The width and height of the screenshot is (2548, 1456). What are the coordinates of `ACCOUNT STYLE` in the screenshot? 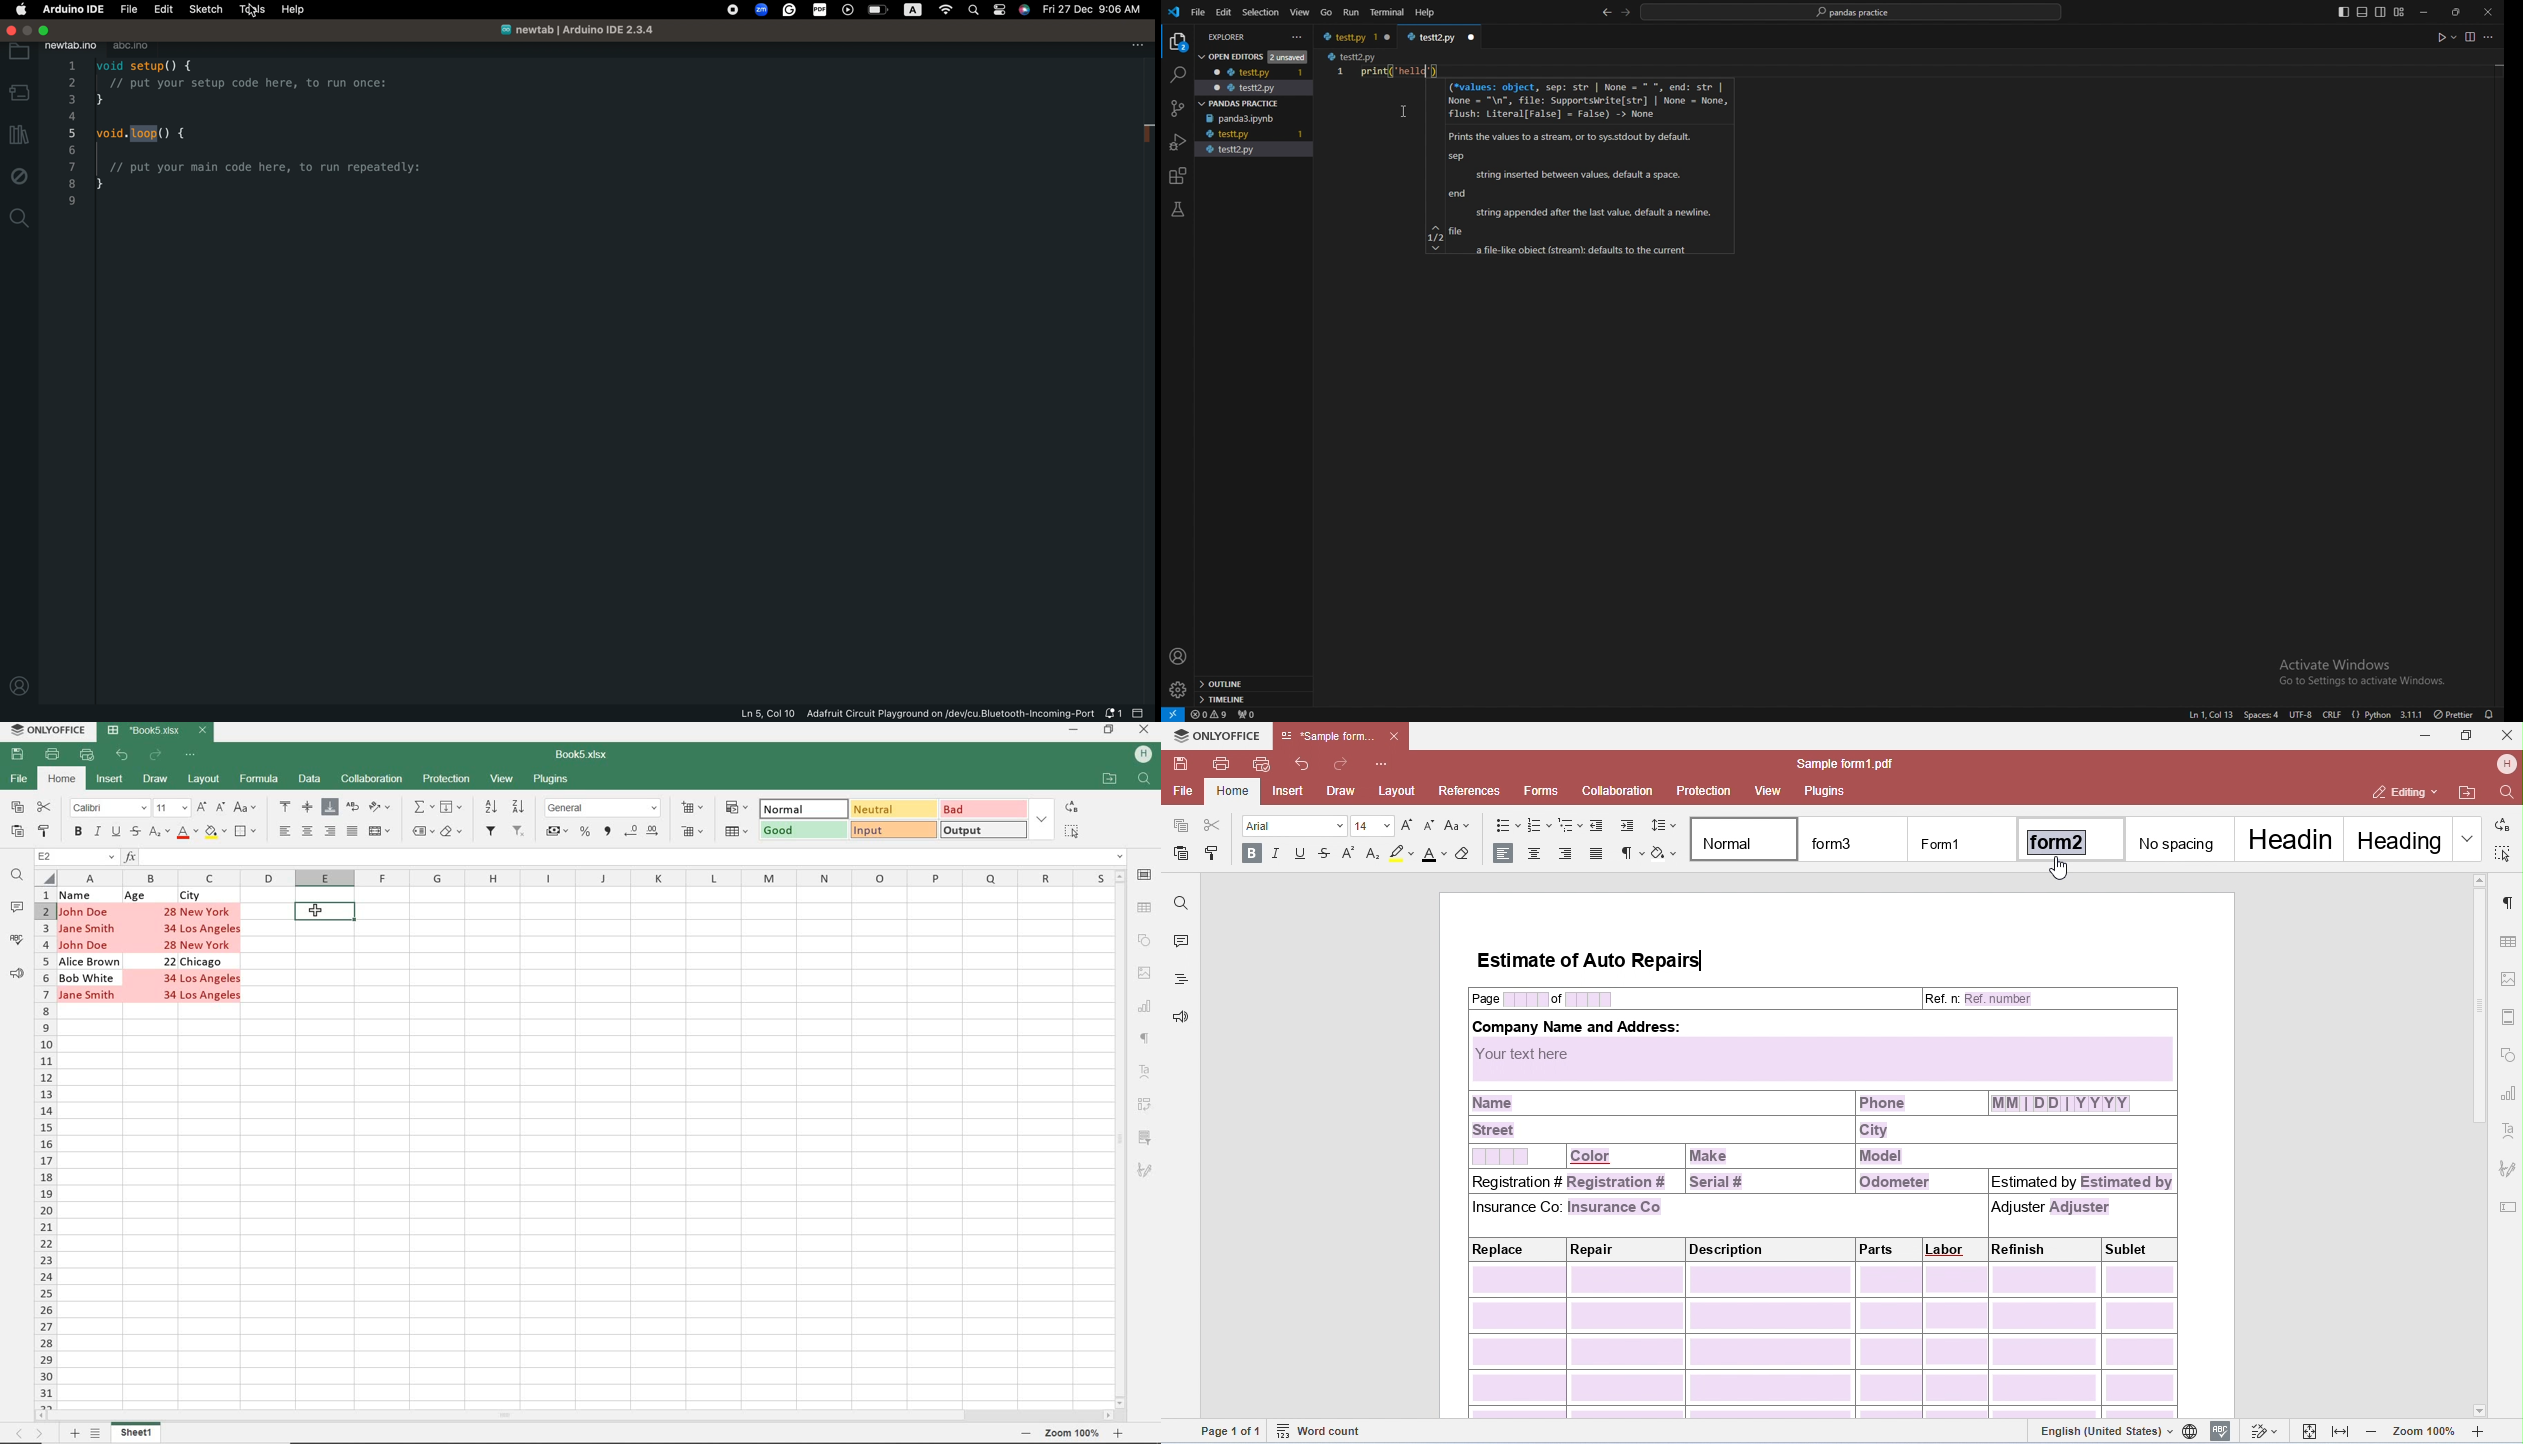 It's located at (557, 832).